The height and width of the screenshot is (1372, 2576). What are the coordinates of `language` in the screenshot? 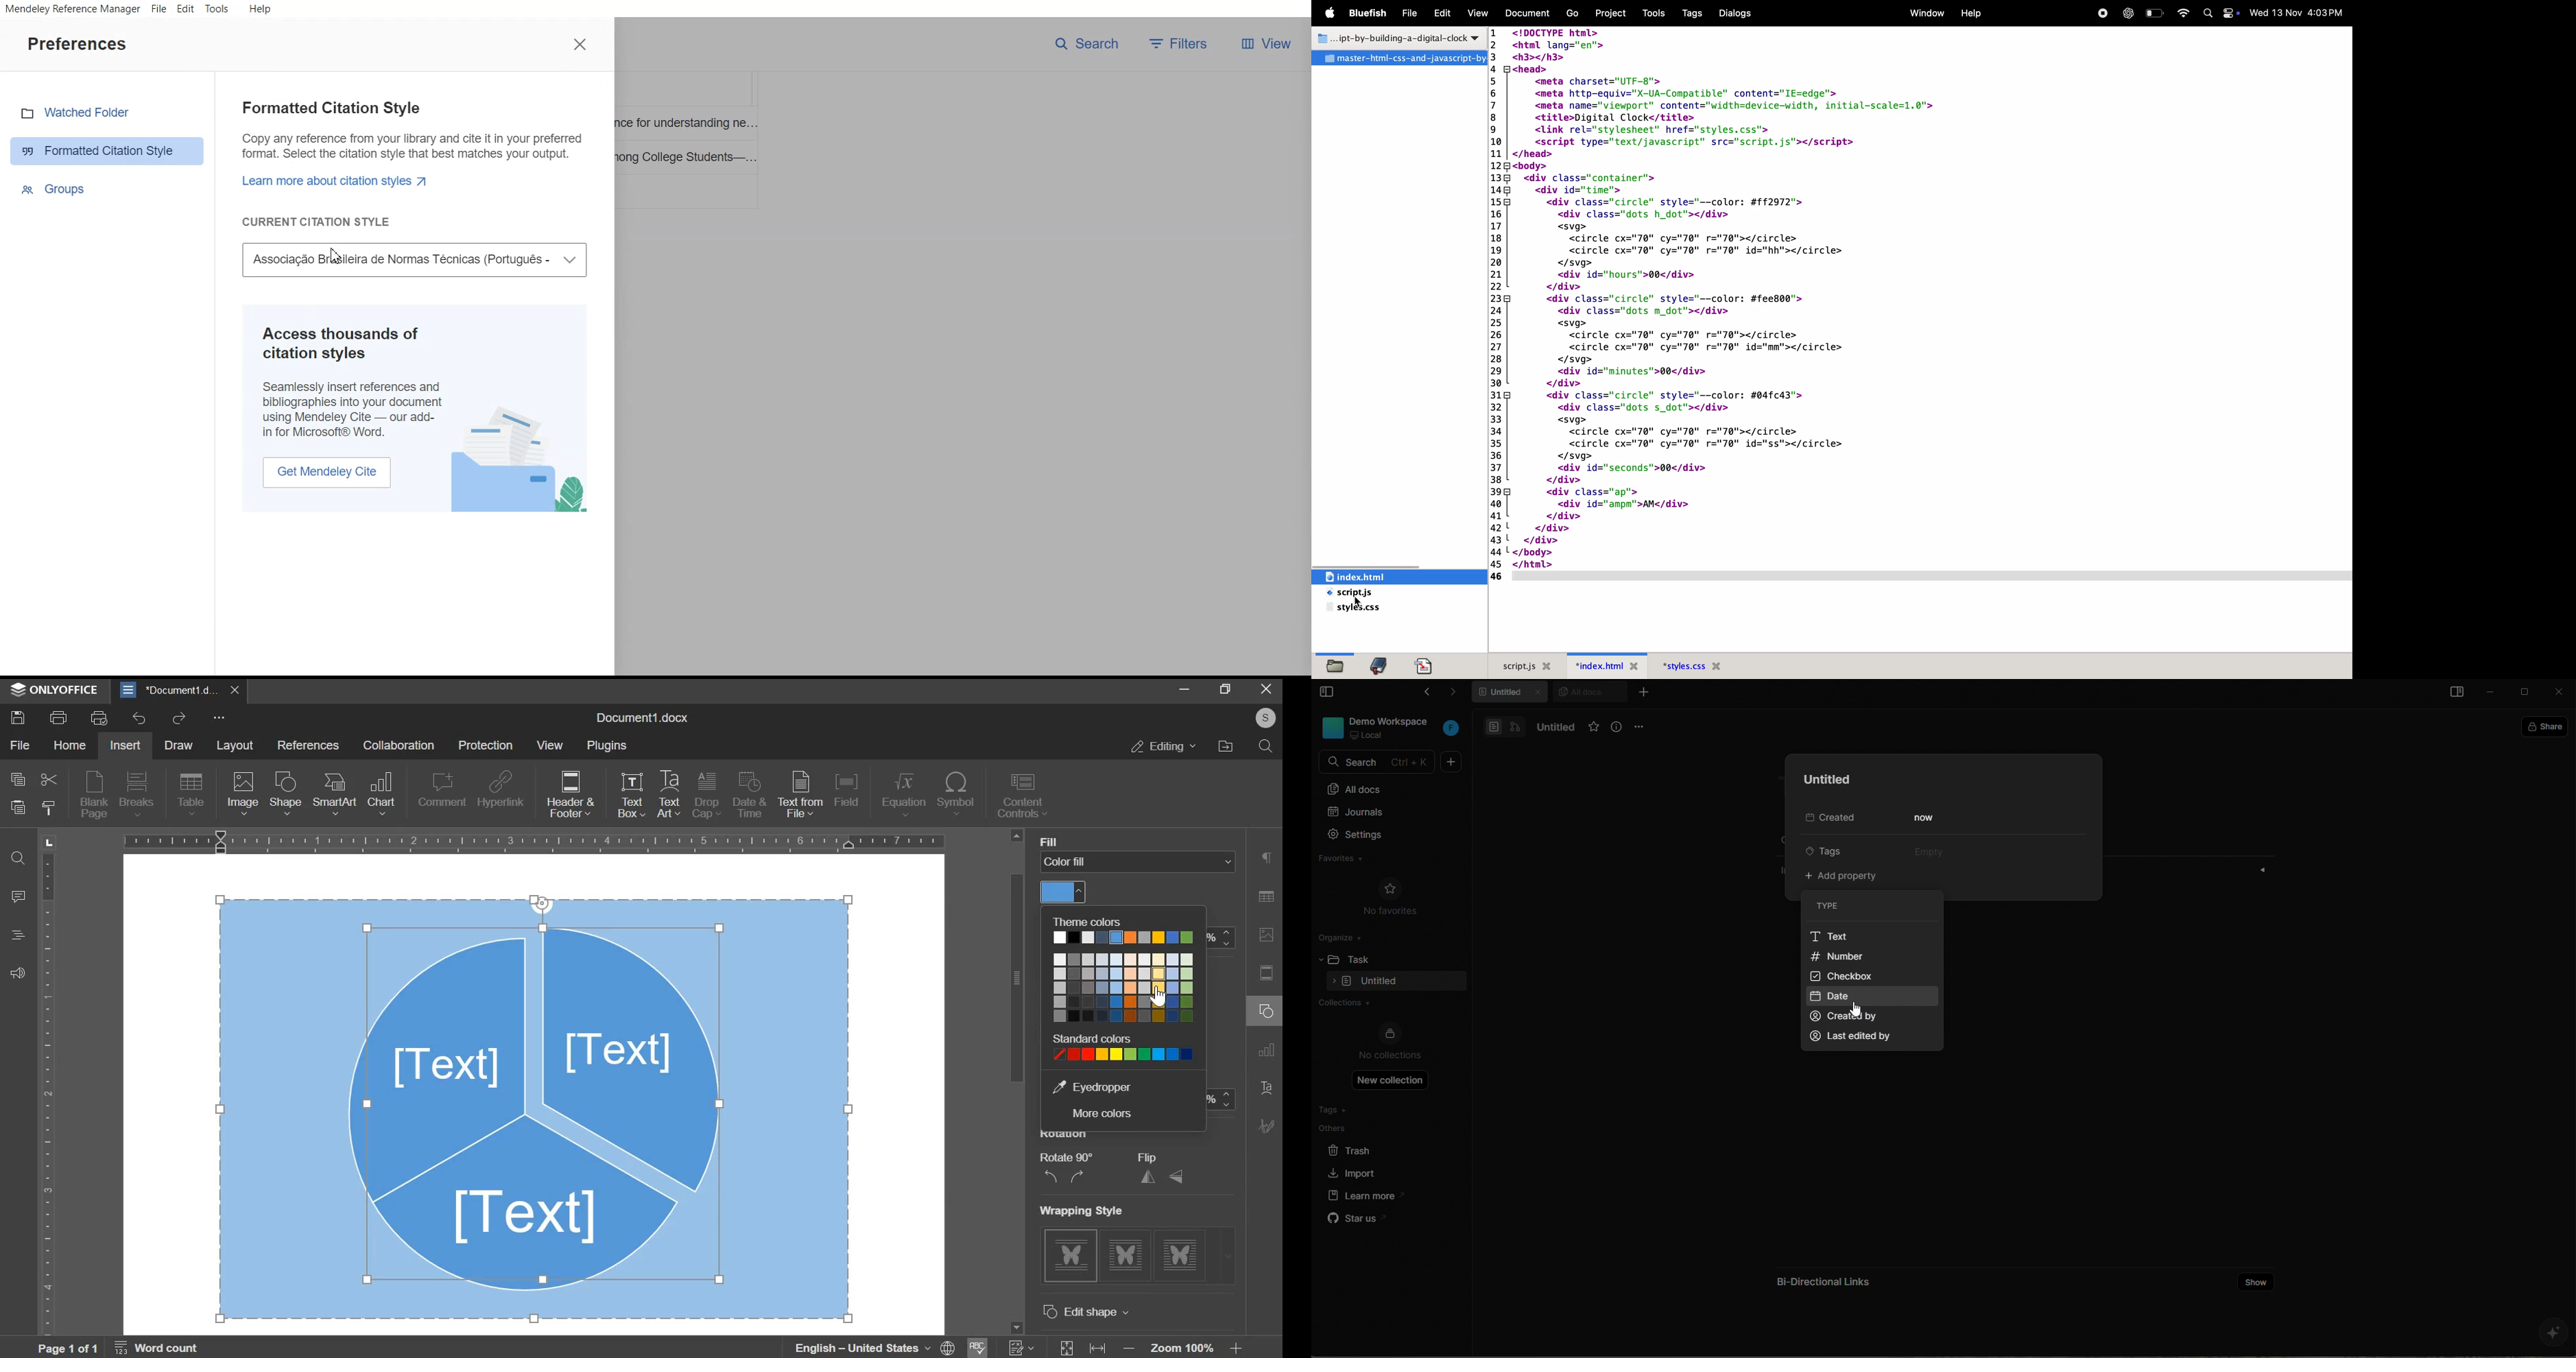 It's located at (863, 1347).